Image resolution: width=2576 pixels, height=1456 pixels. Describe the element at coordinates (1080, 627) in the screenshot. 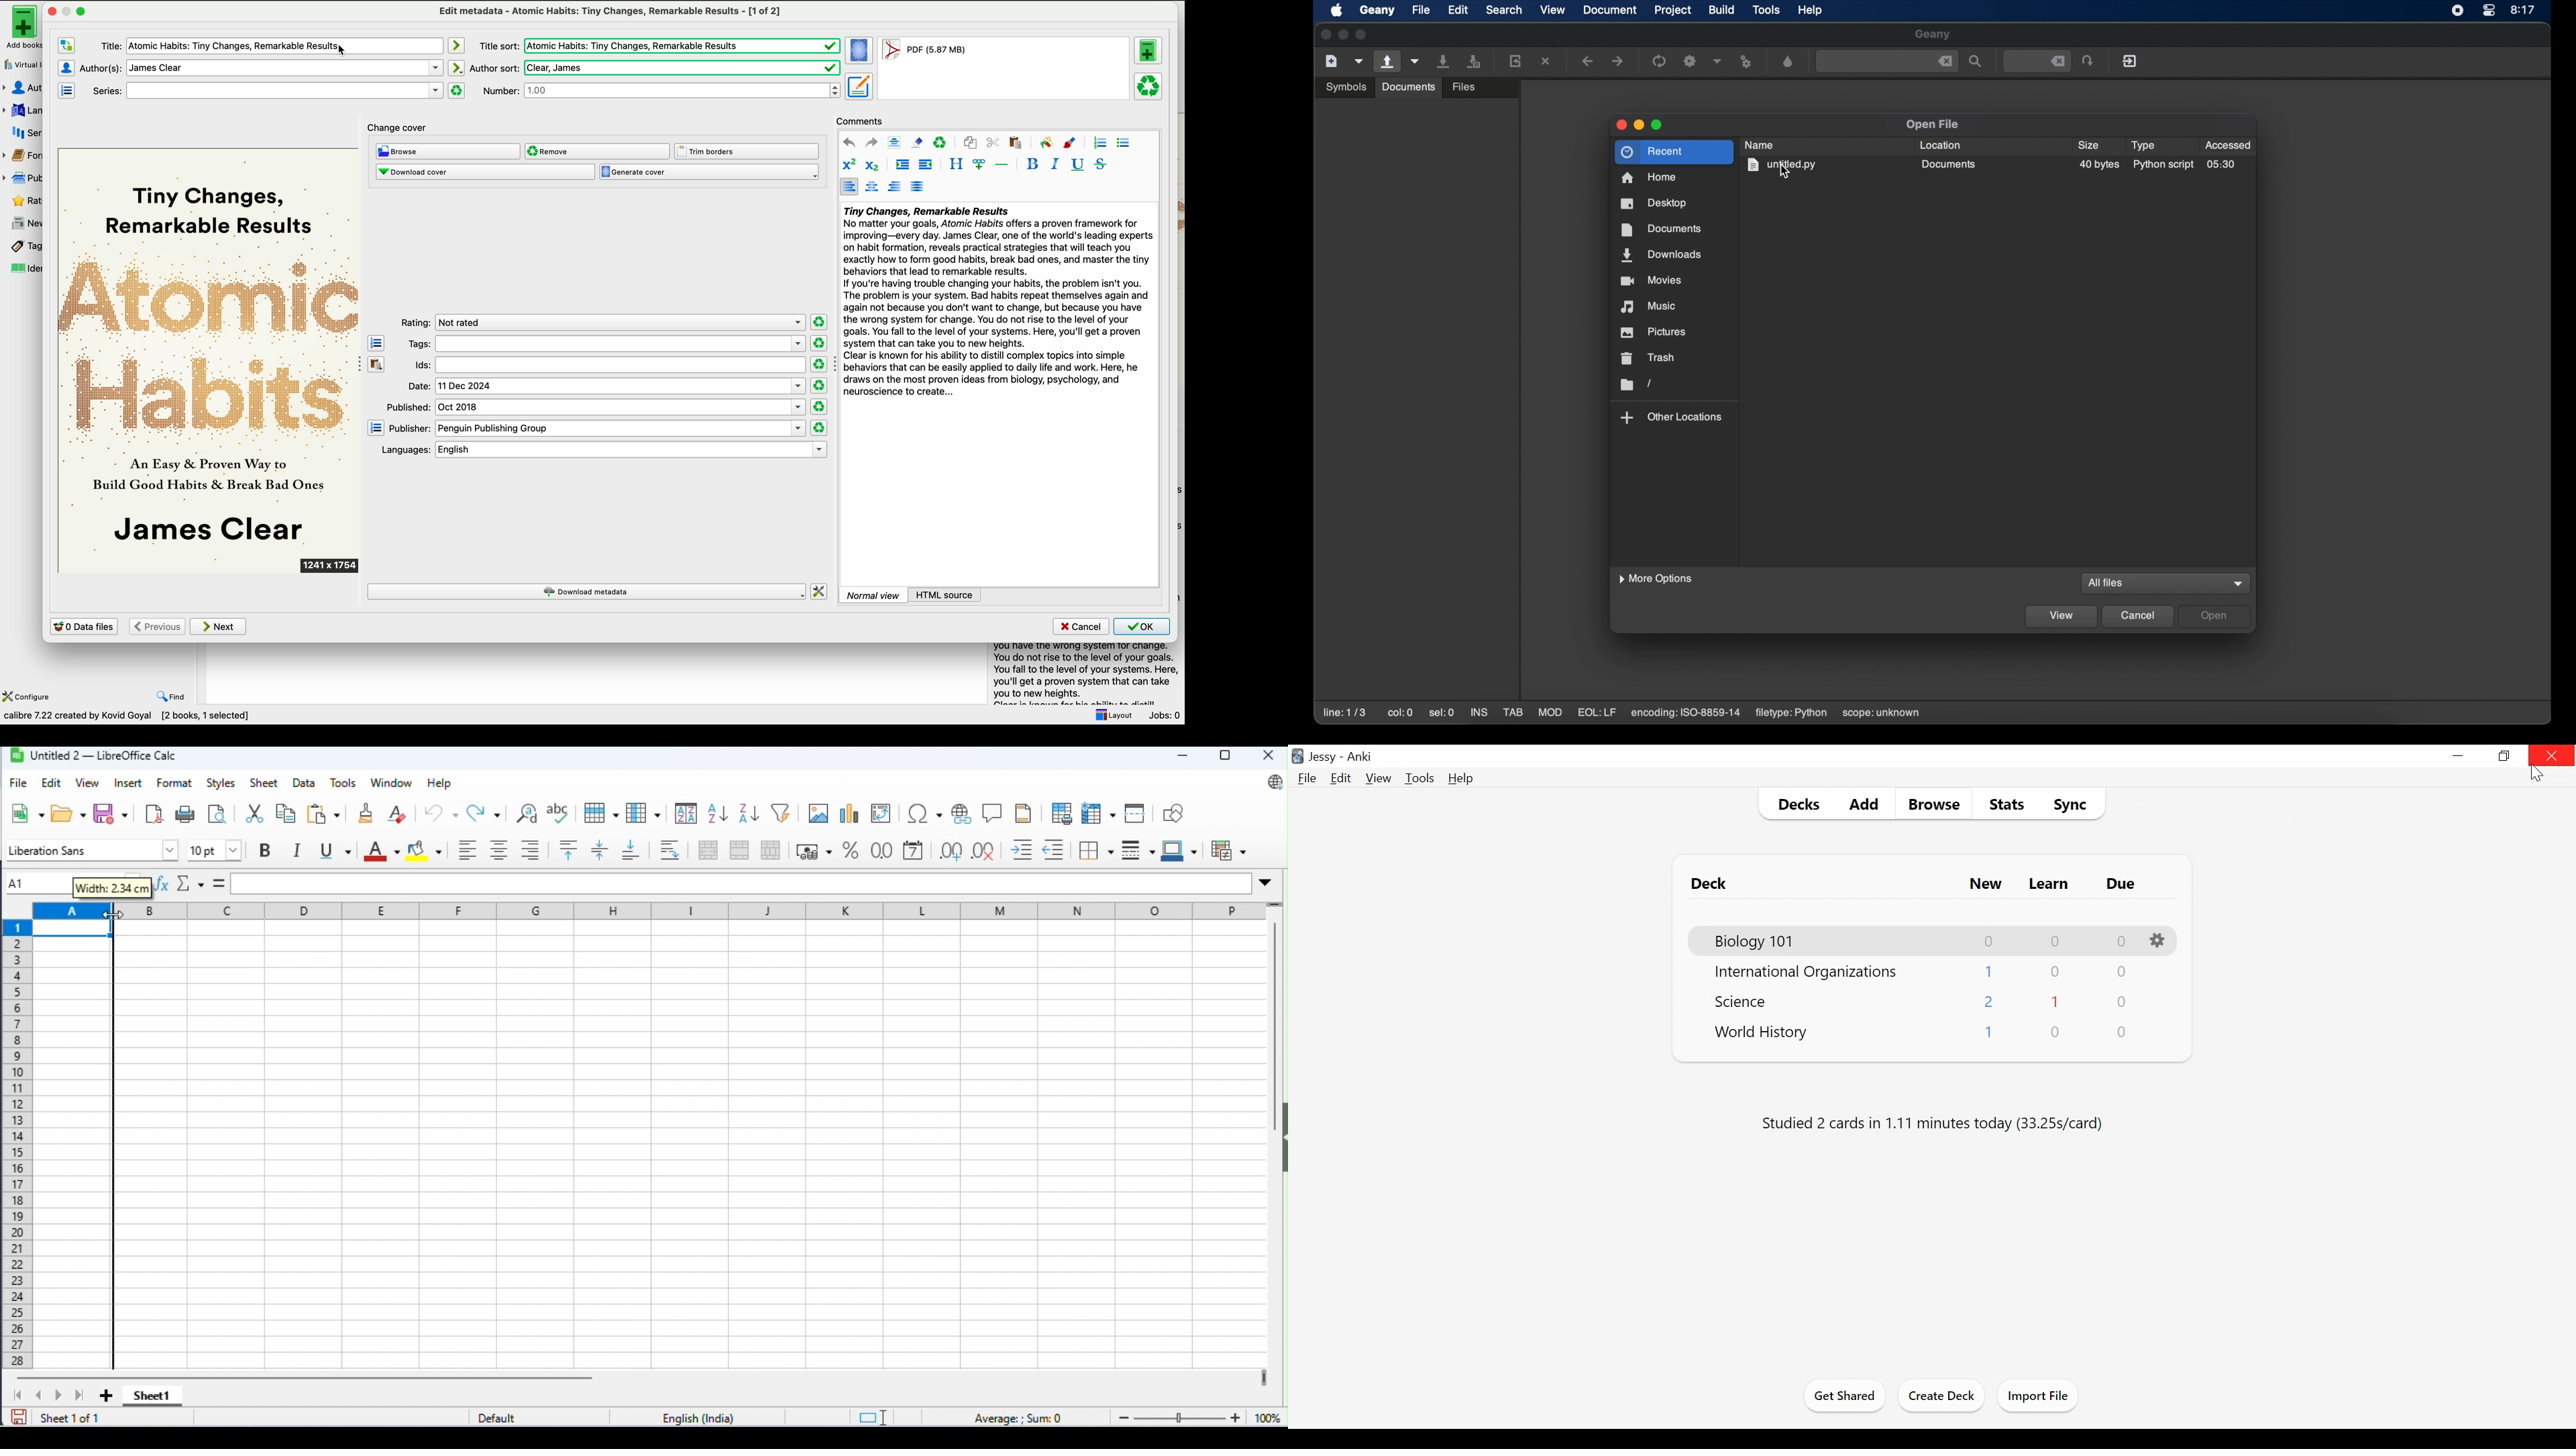

I see `cancel button` at that location.